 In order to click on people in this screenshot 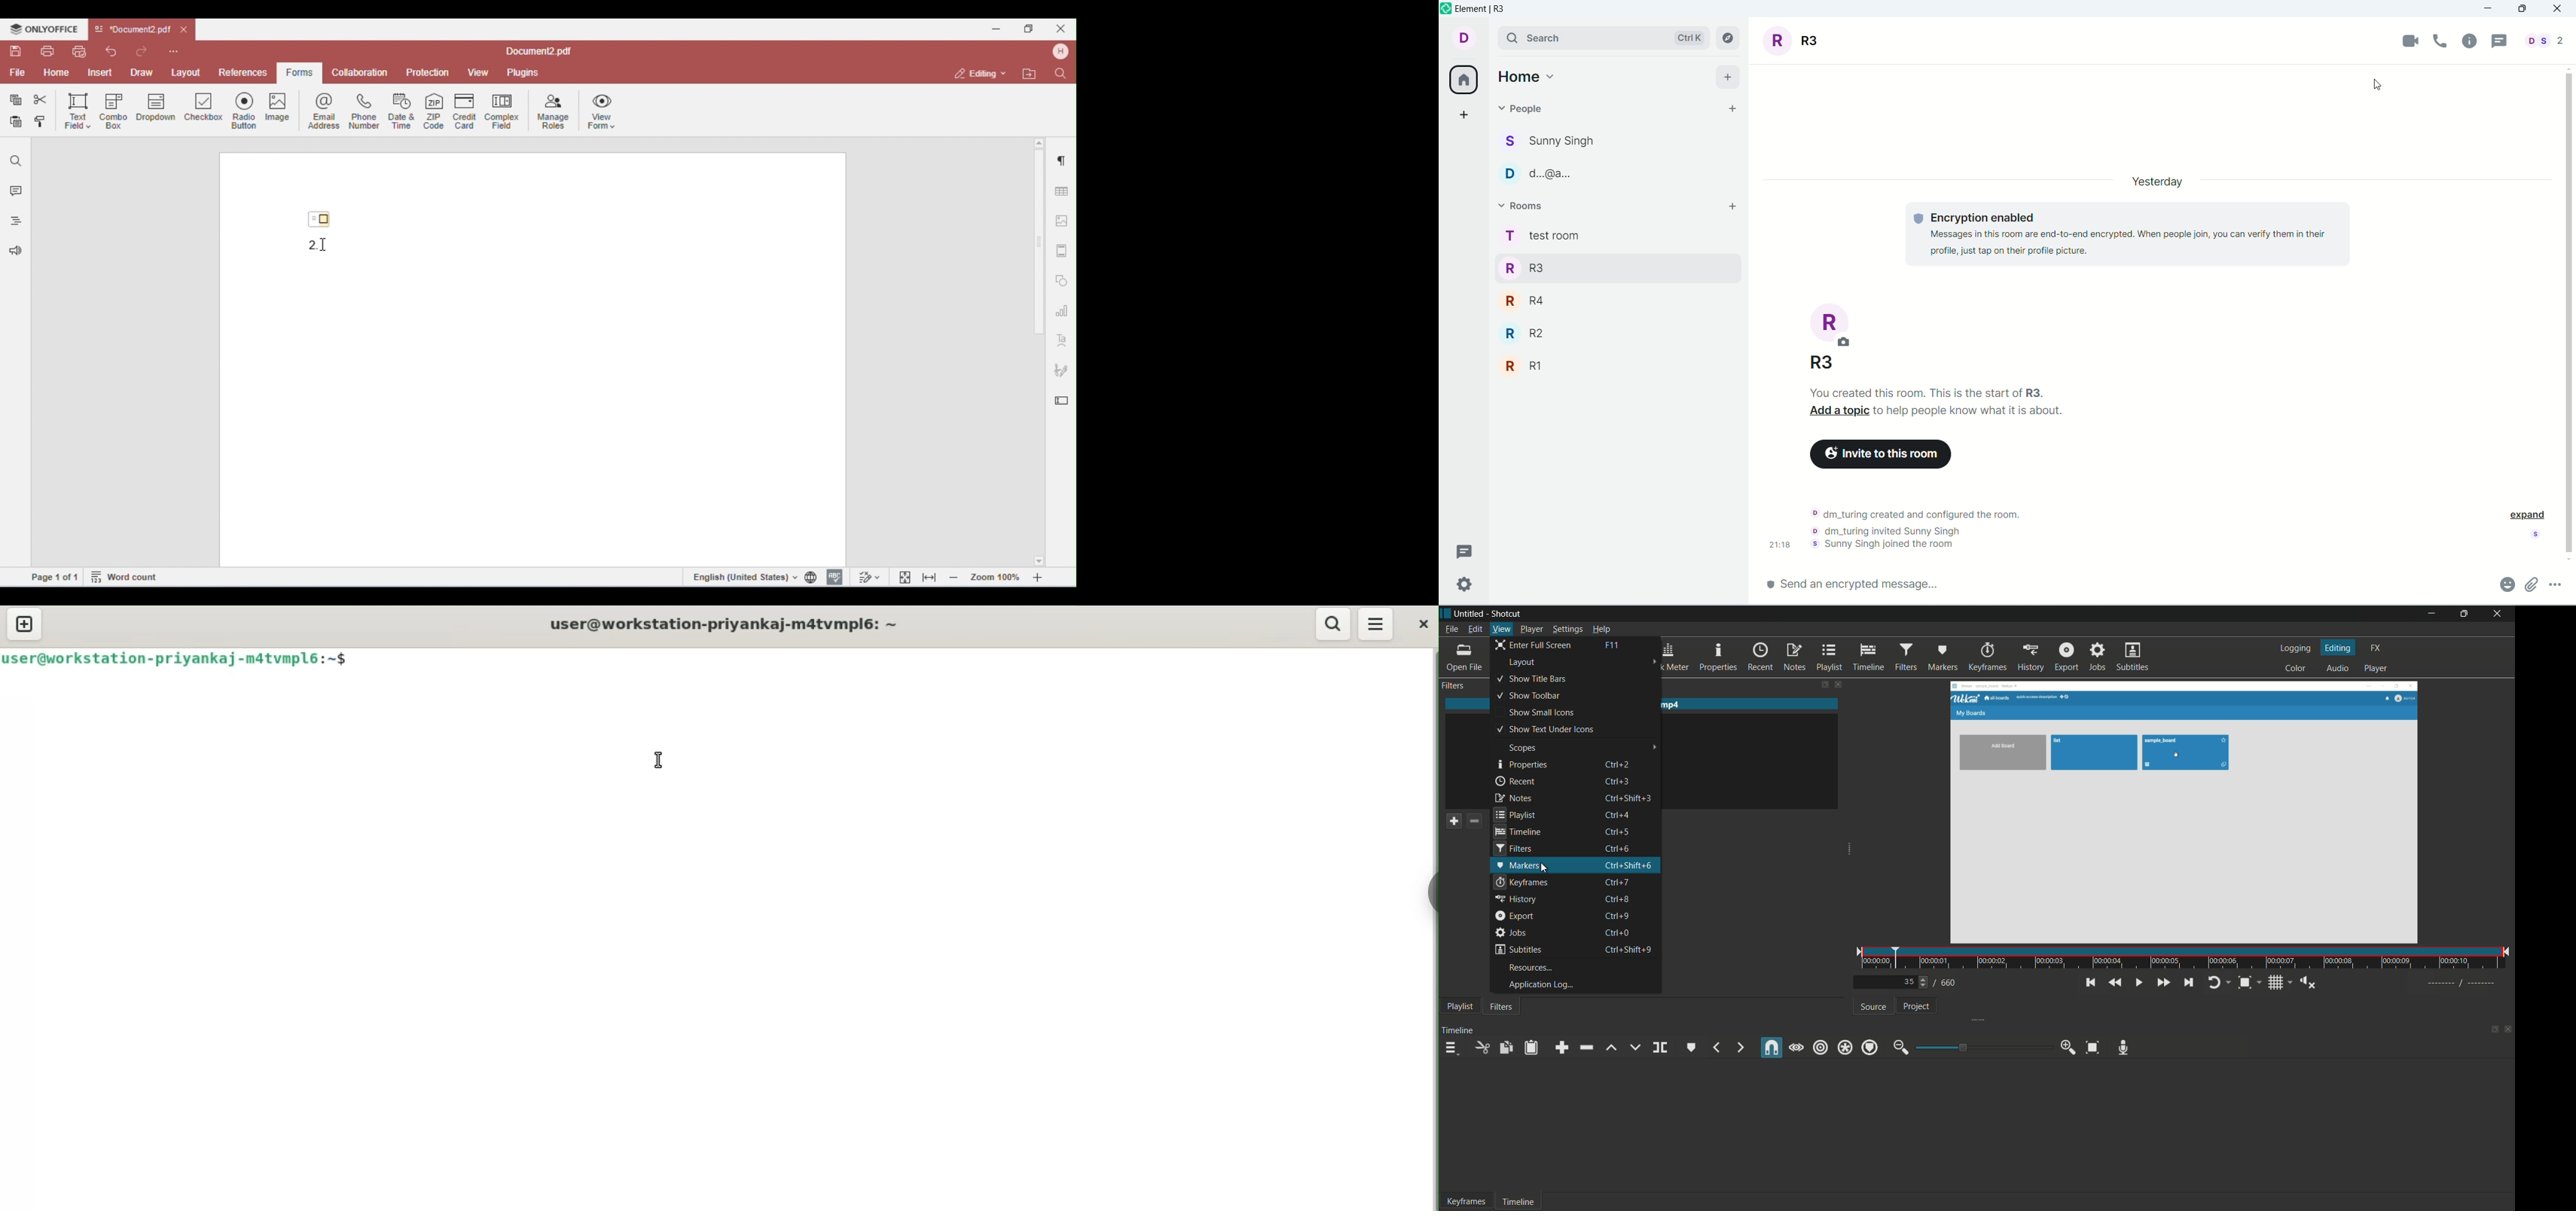, I will do `click(1549, 143)`.